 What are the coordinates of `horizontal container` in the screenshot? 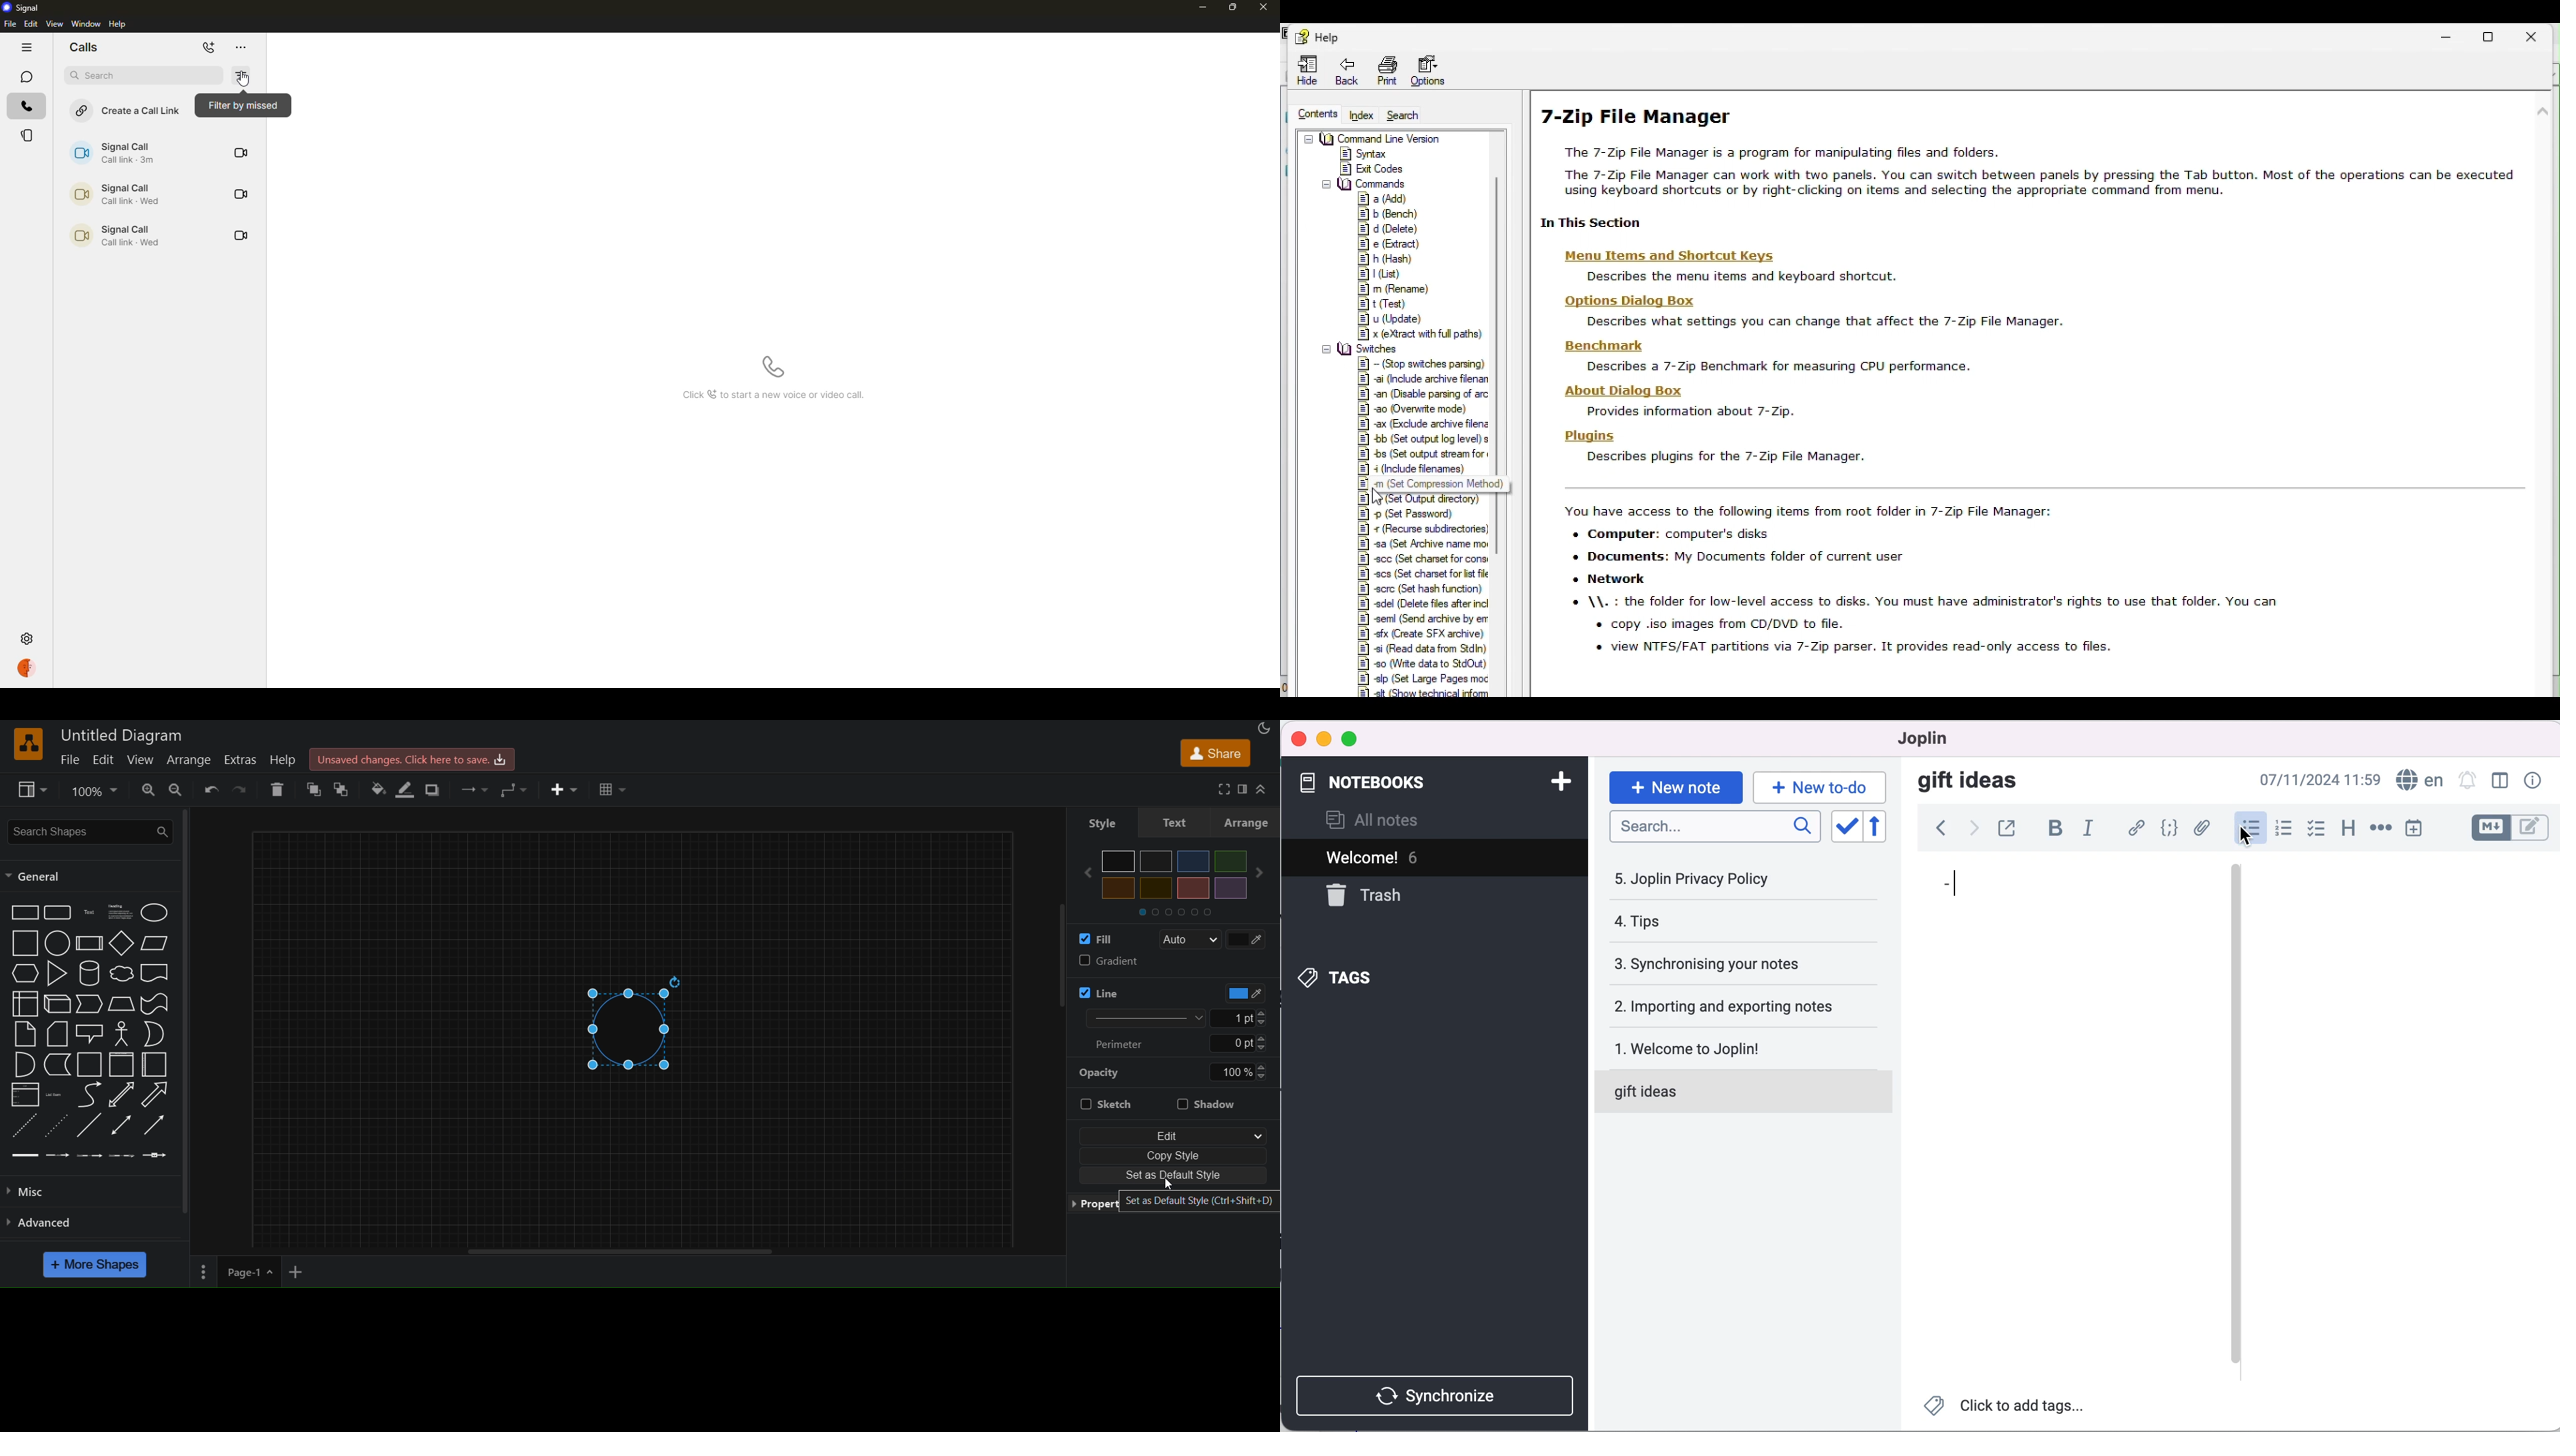 It's located at (155, 1065).